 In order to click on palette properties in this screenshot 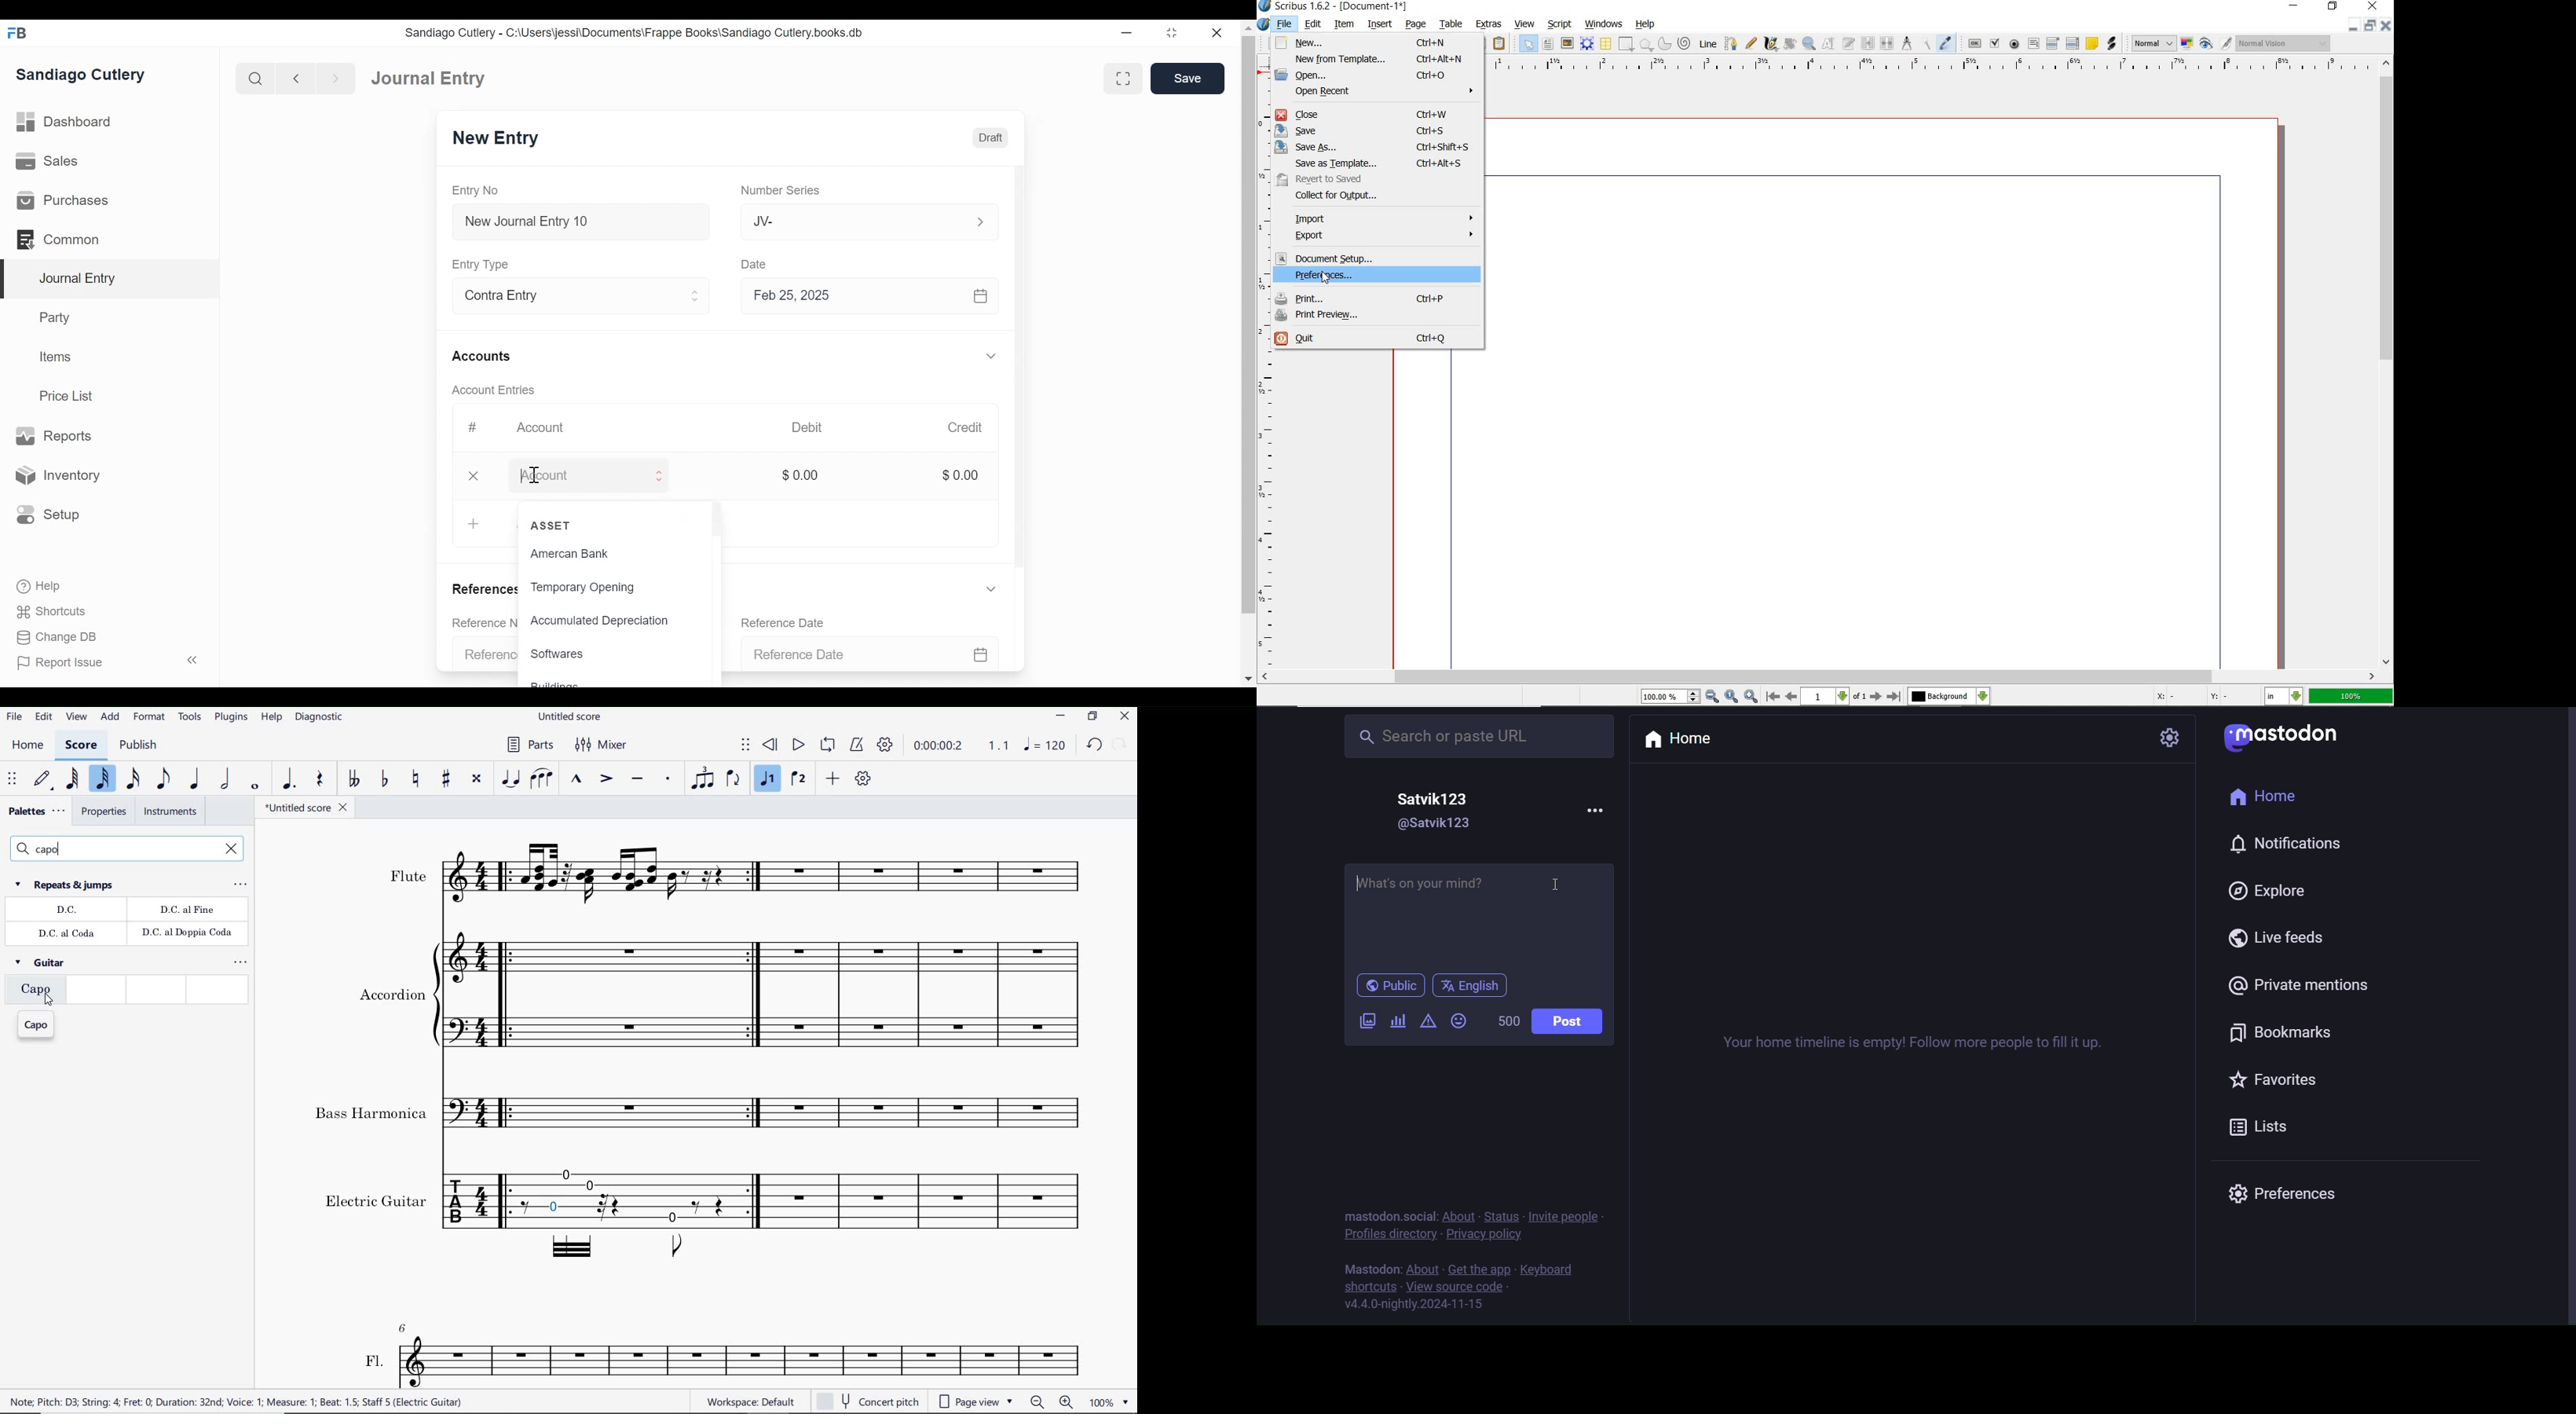, I will do `click(240, 885)`.